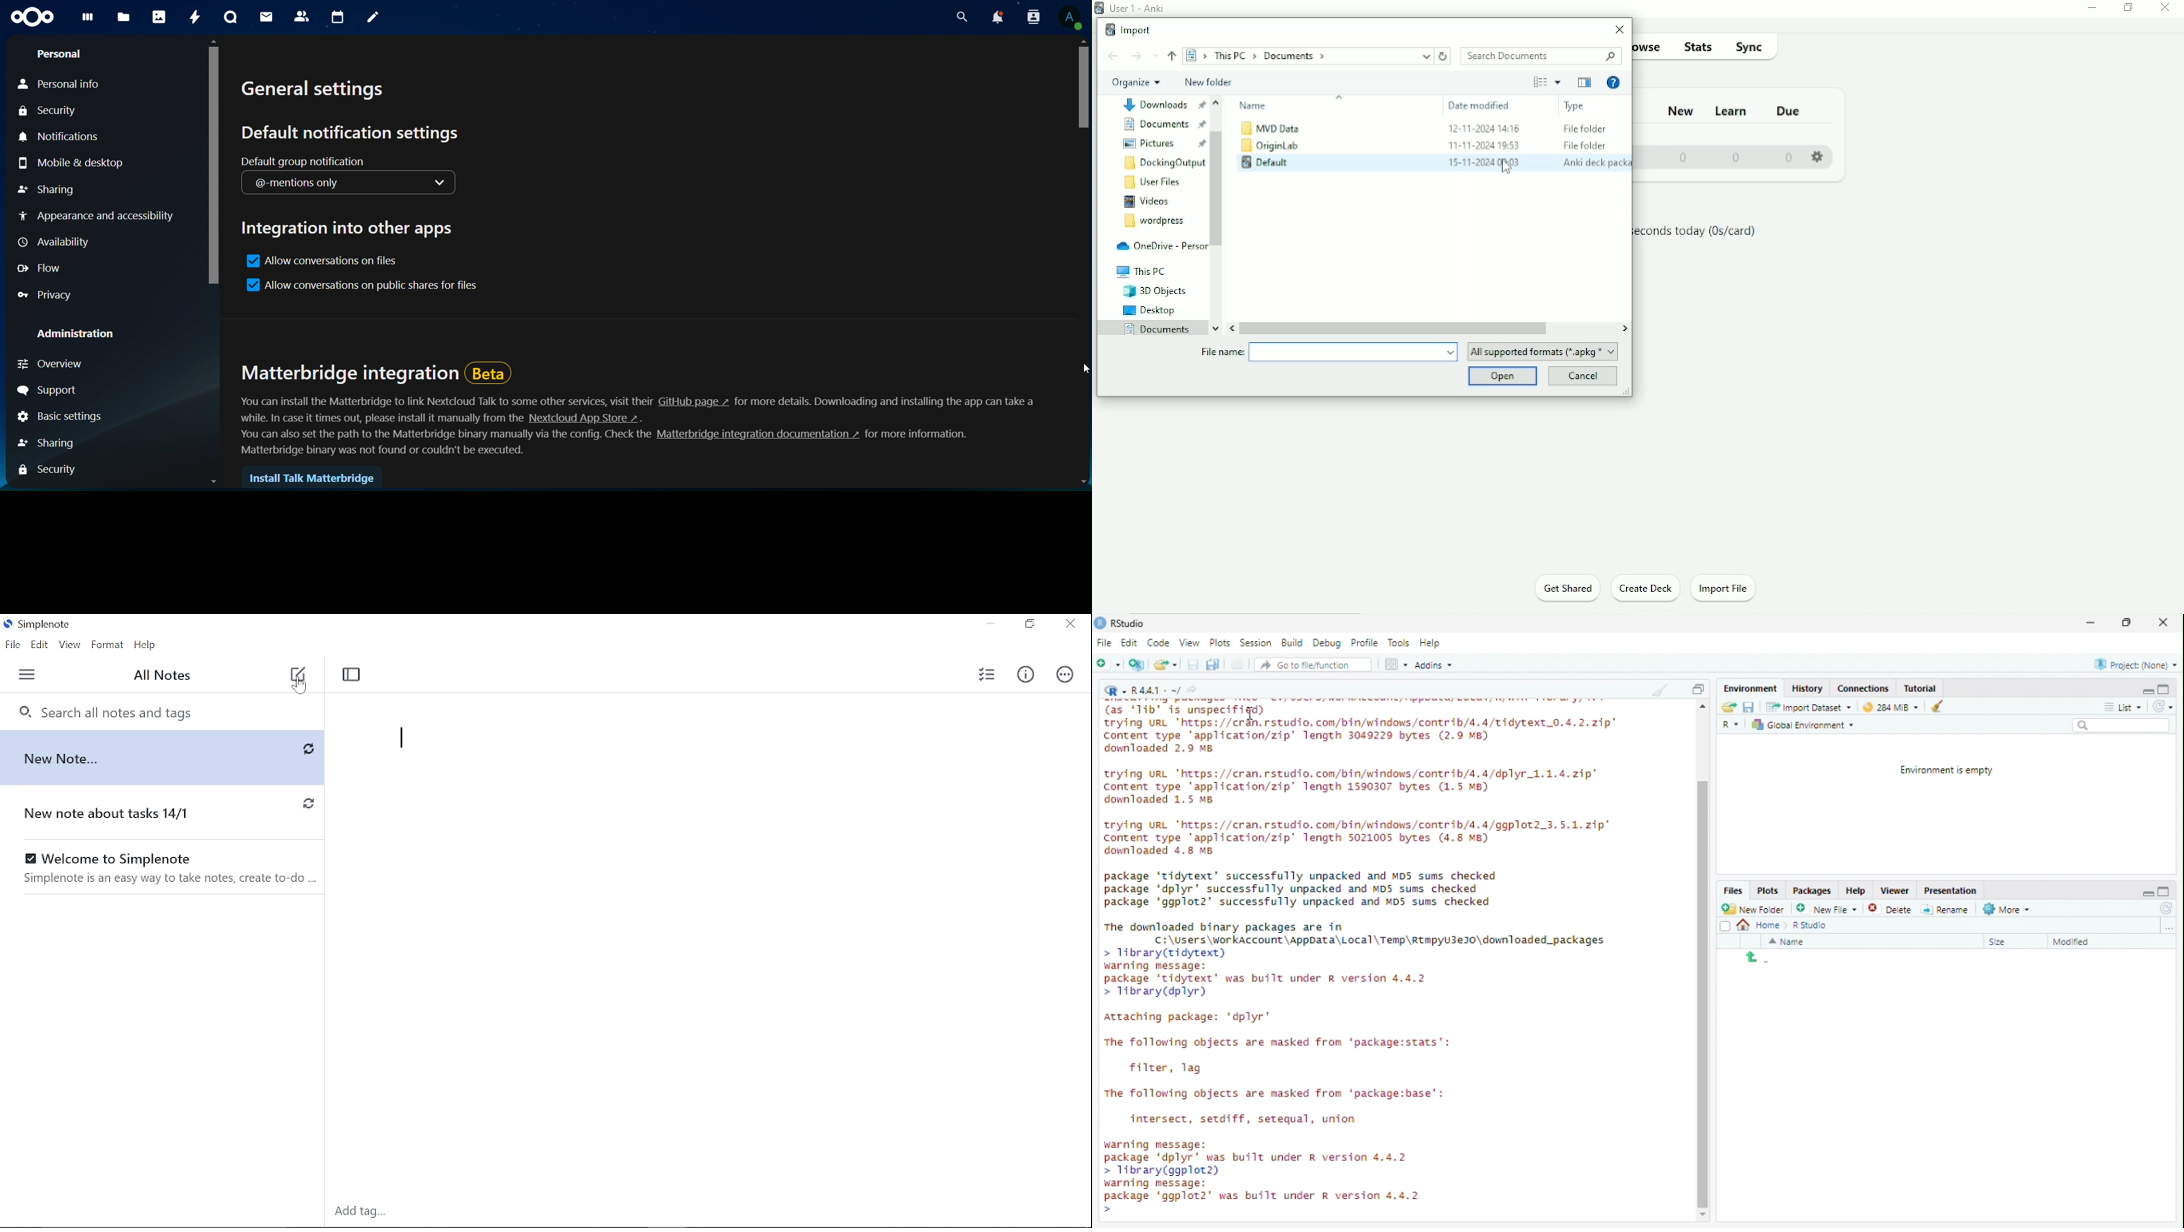 This screenshot has height=1232, width=2184. I want to click on Viewer, so click(1894, 891).